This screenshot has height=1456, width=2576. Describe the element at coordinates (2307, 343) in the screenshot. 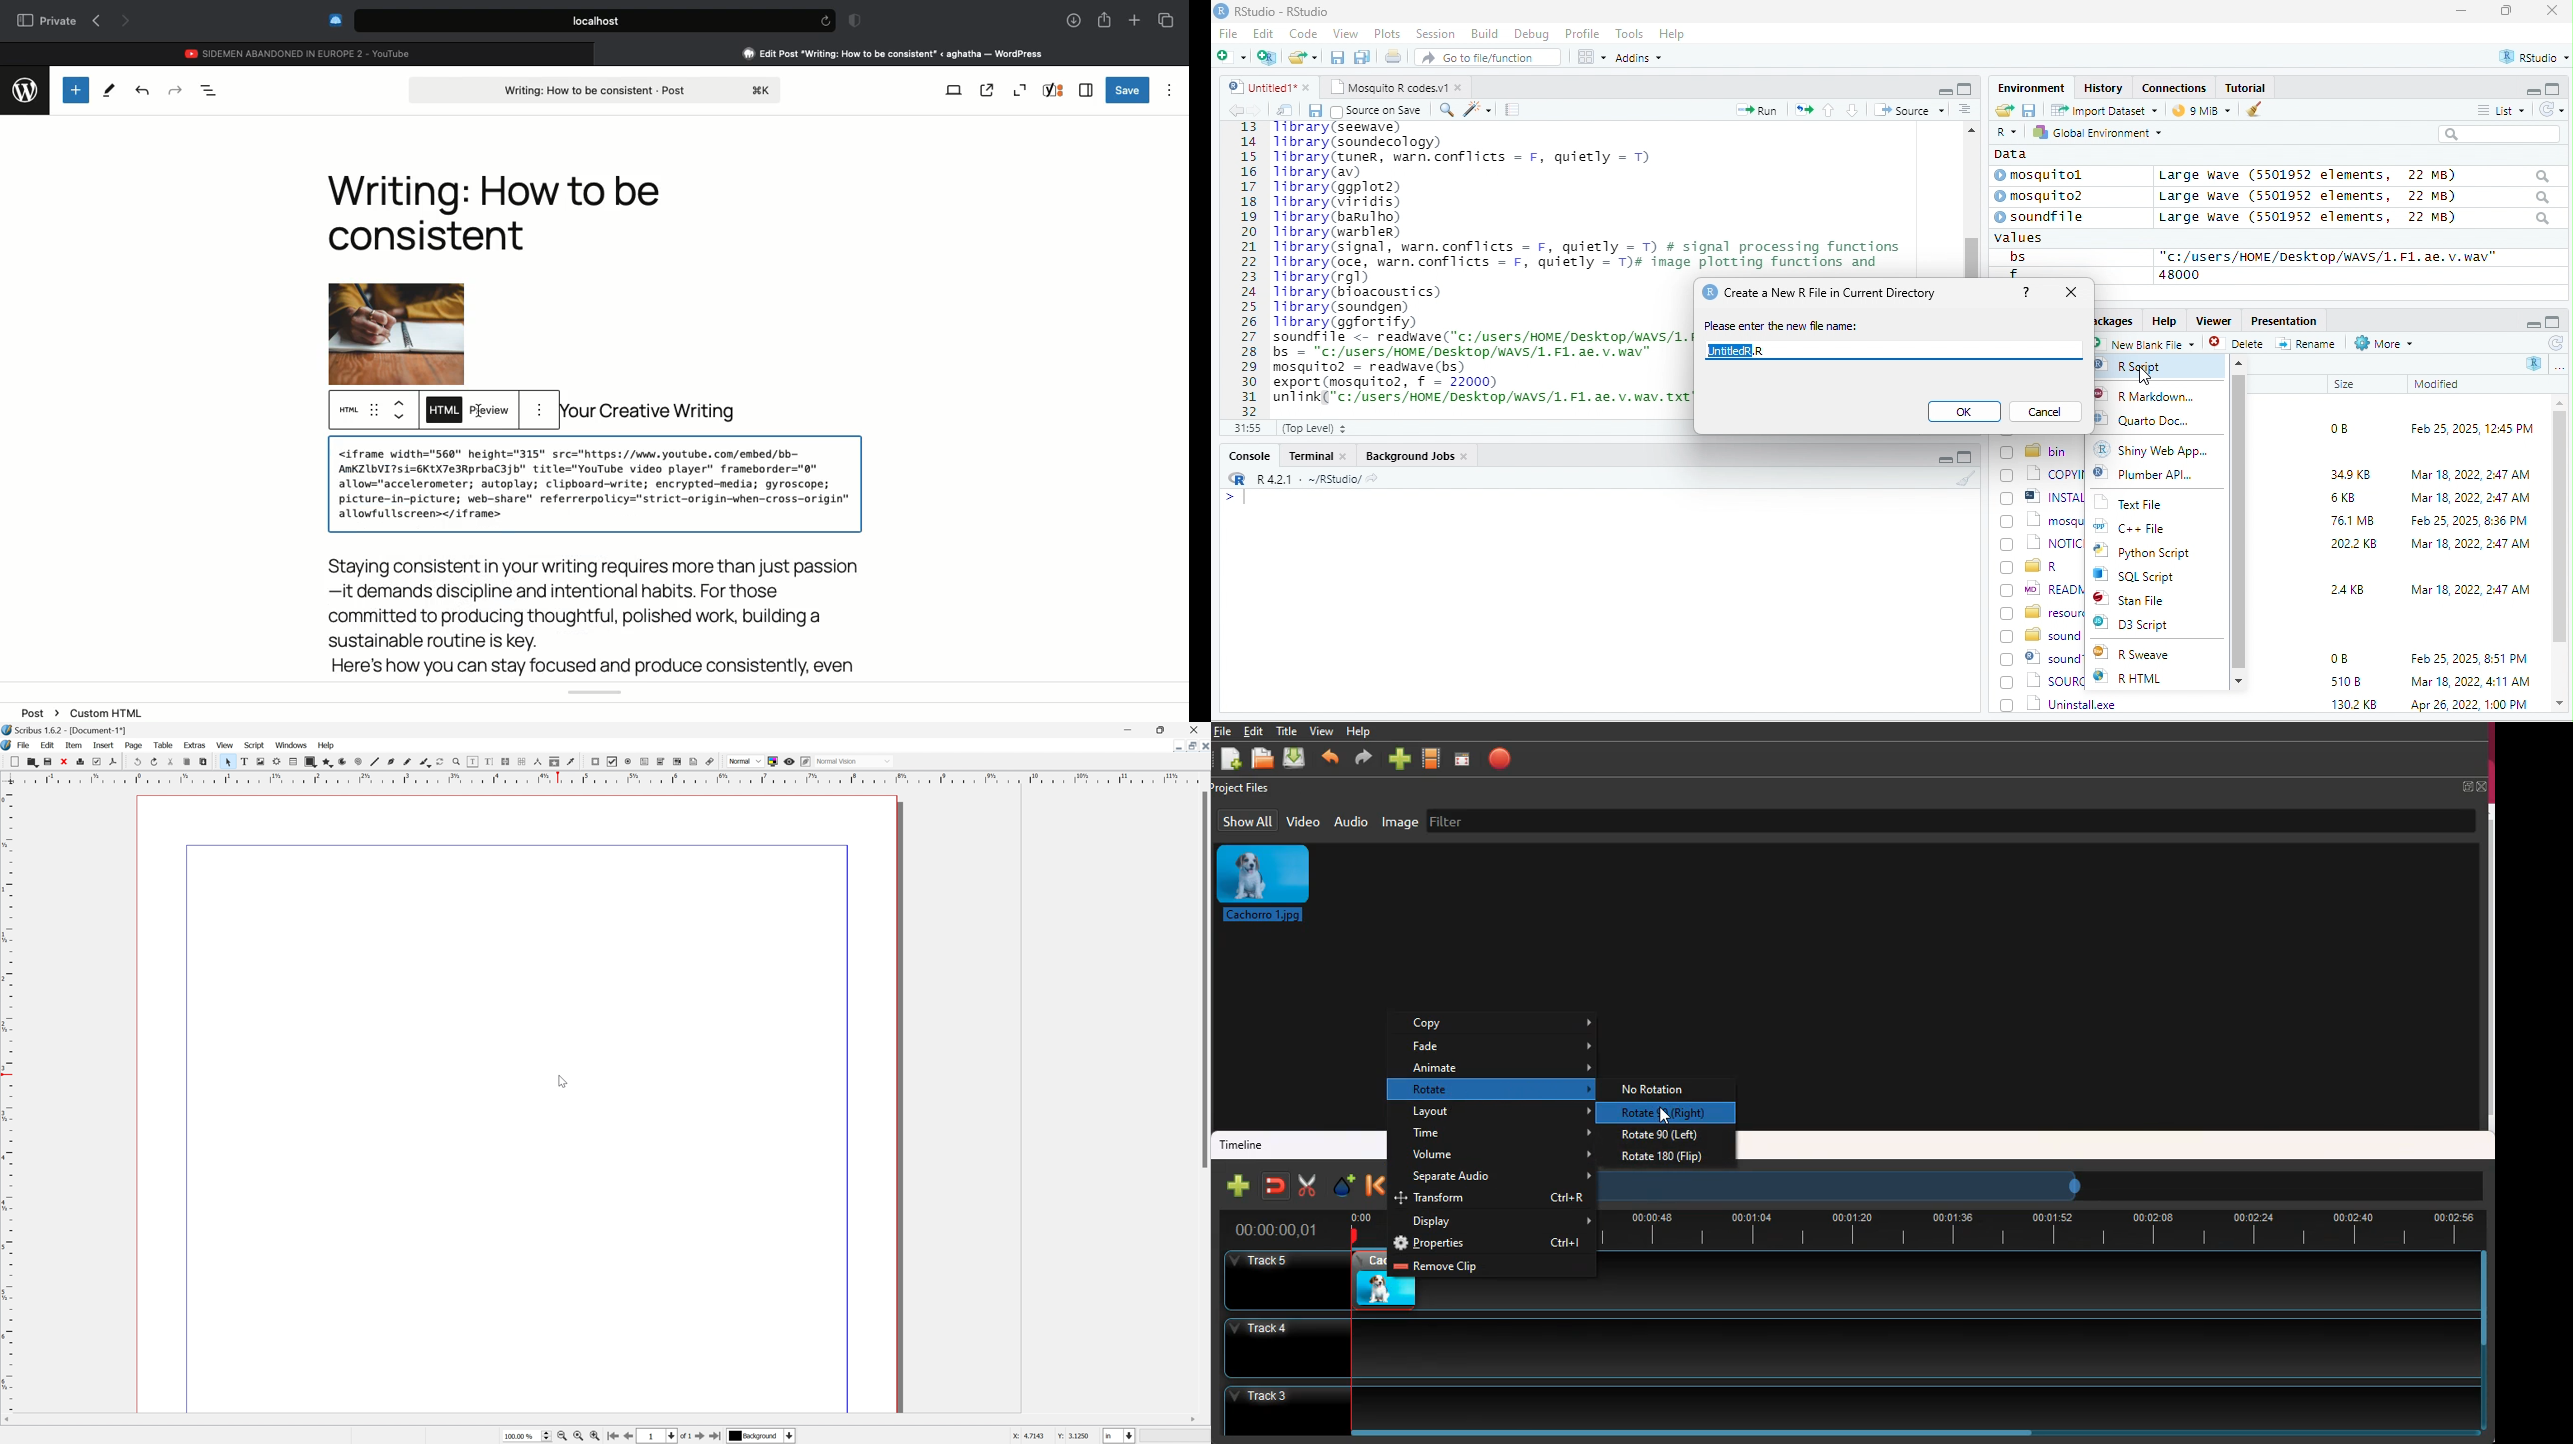

I see `=] Rename` at that location.